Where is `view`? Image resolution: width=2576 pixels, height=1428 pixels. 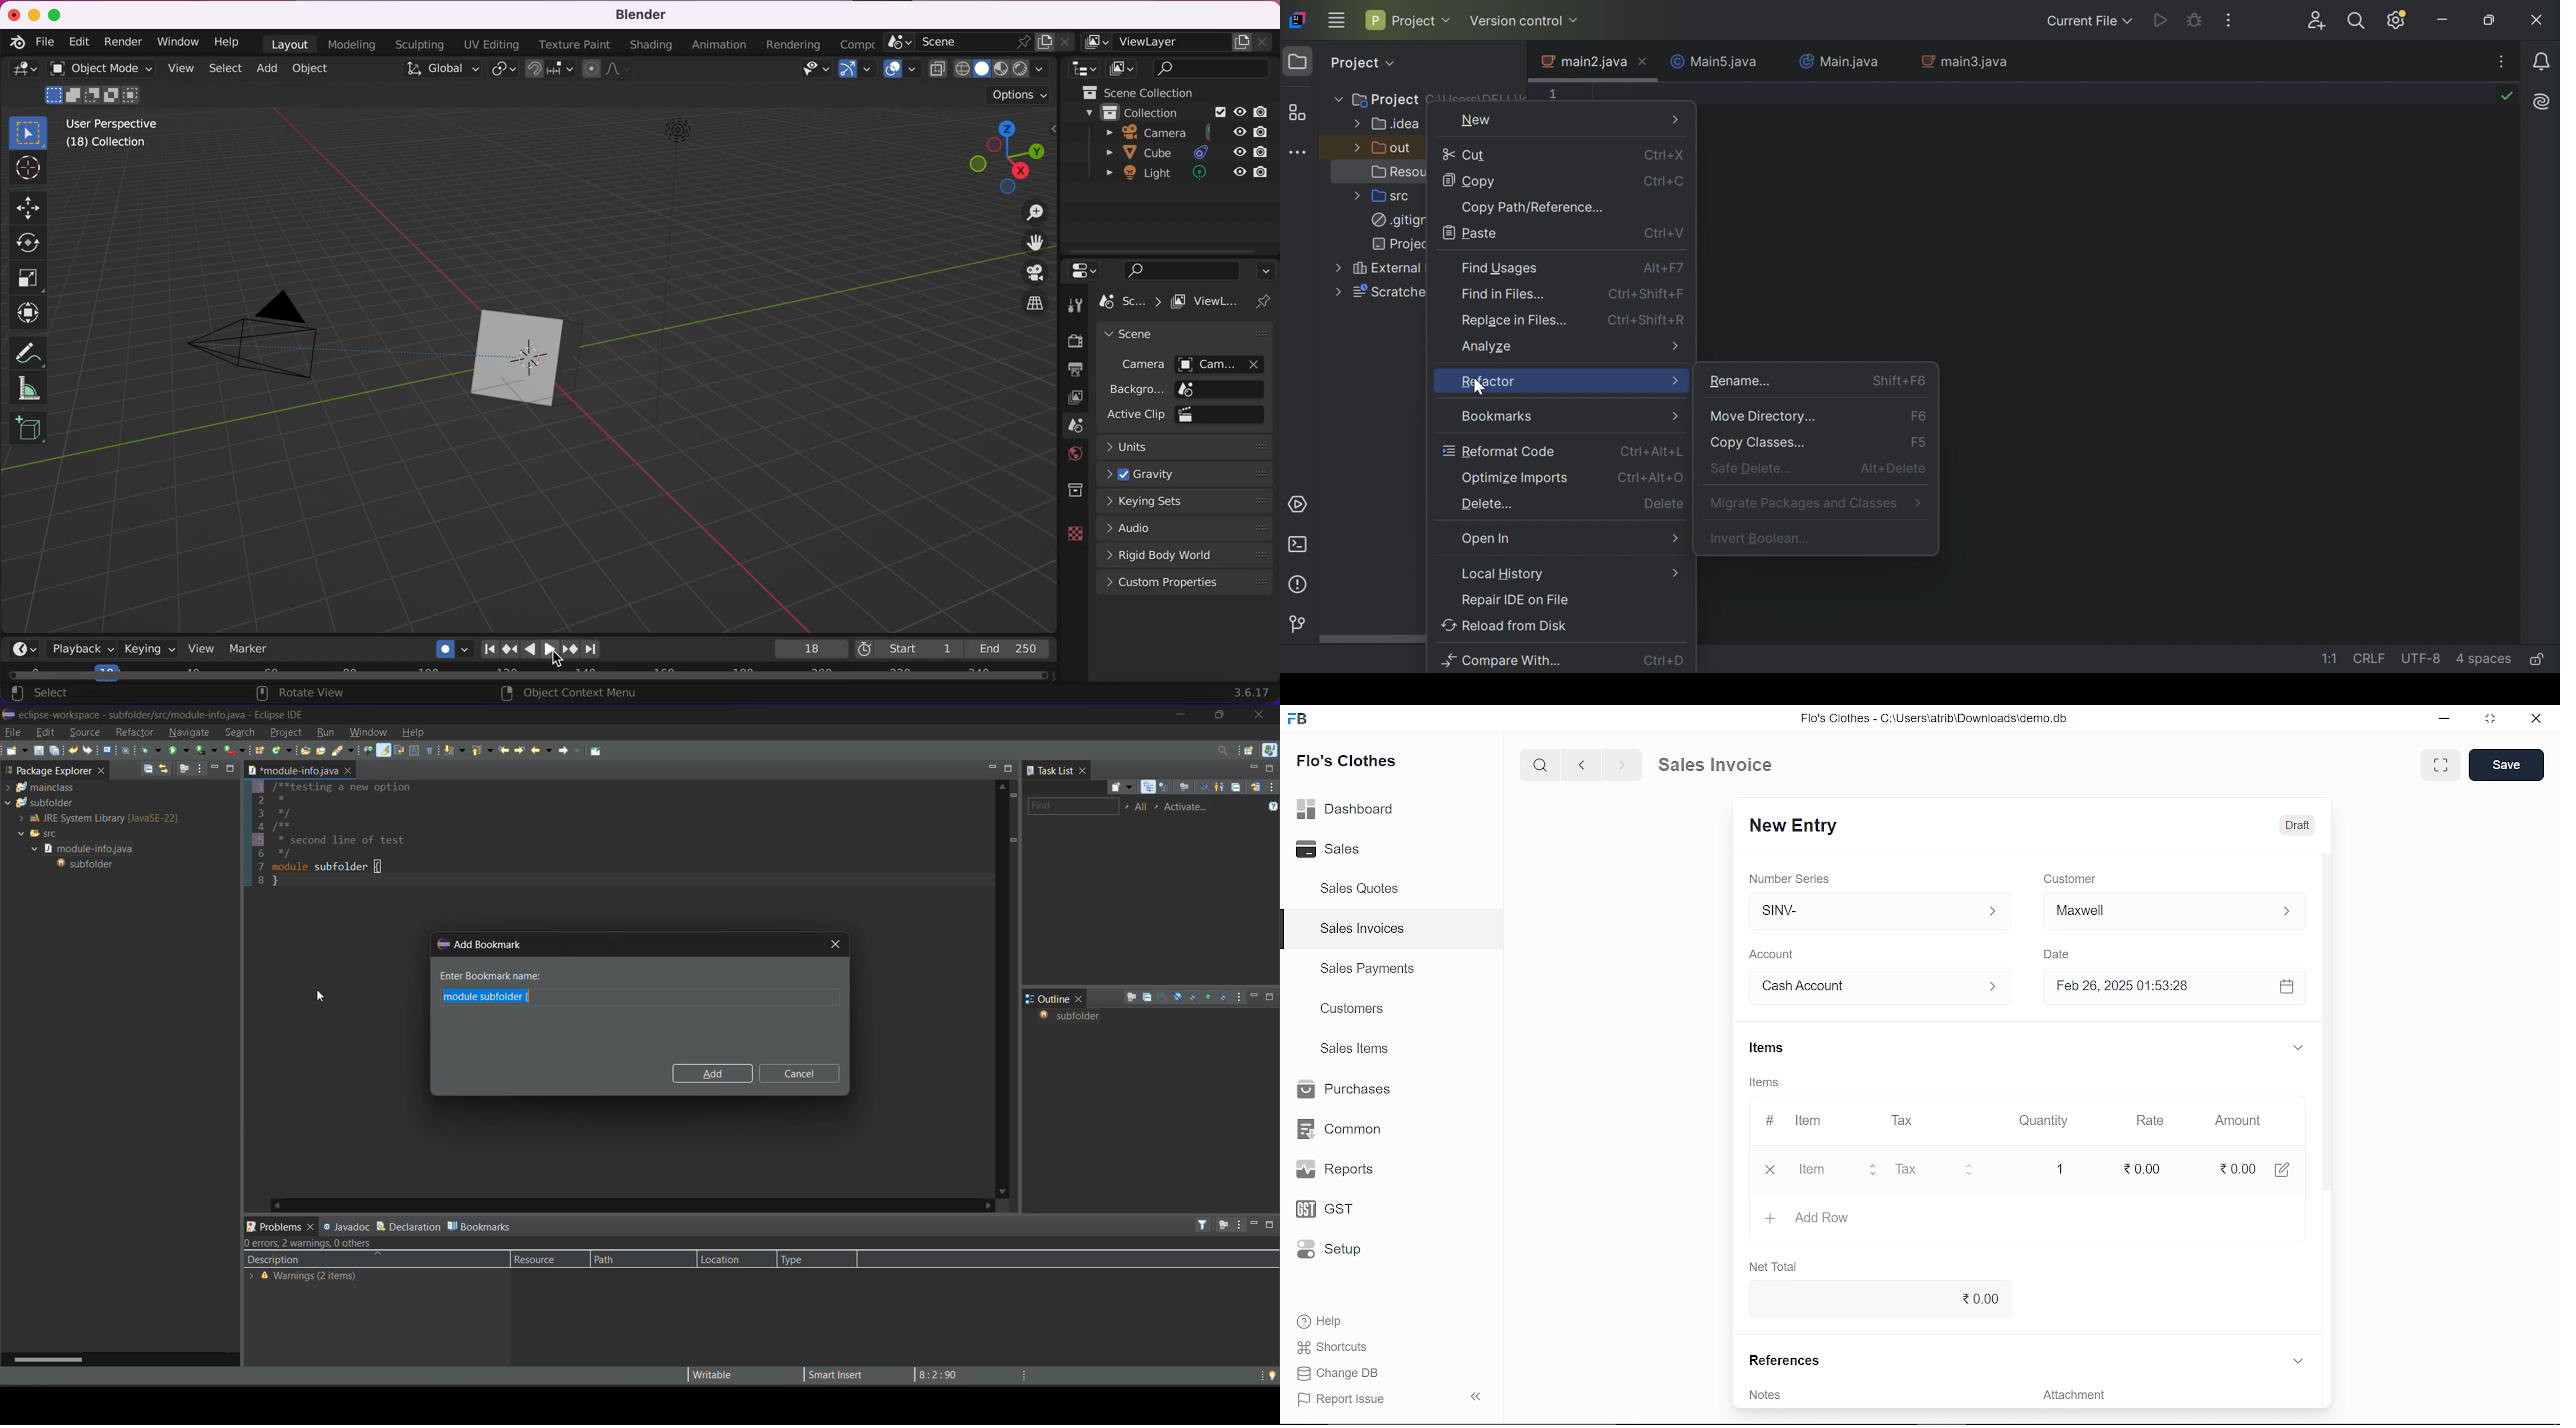
view is located at coordinates (178, 67).